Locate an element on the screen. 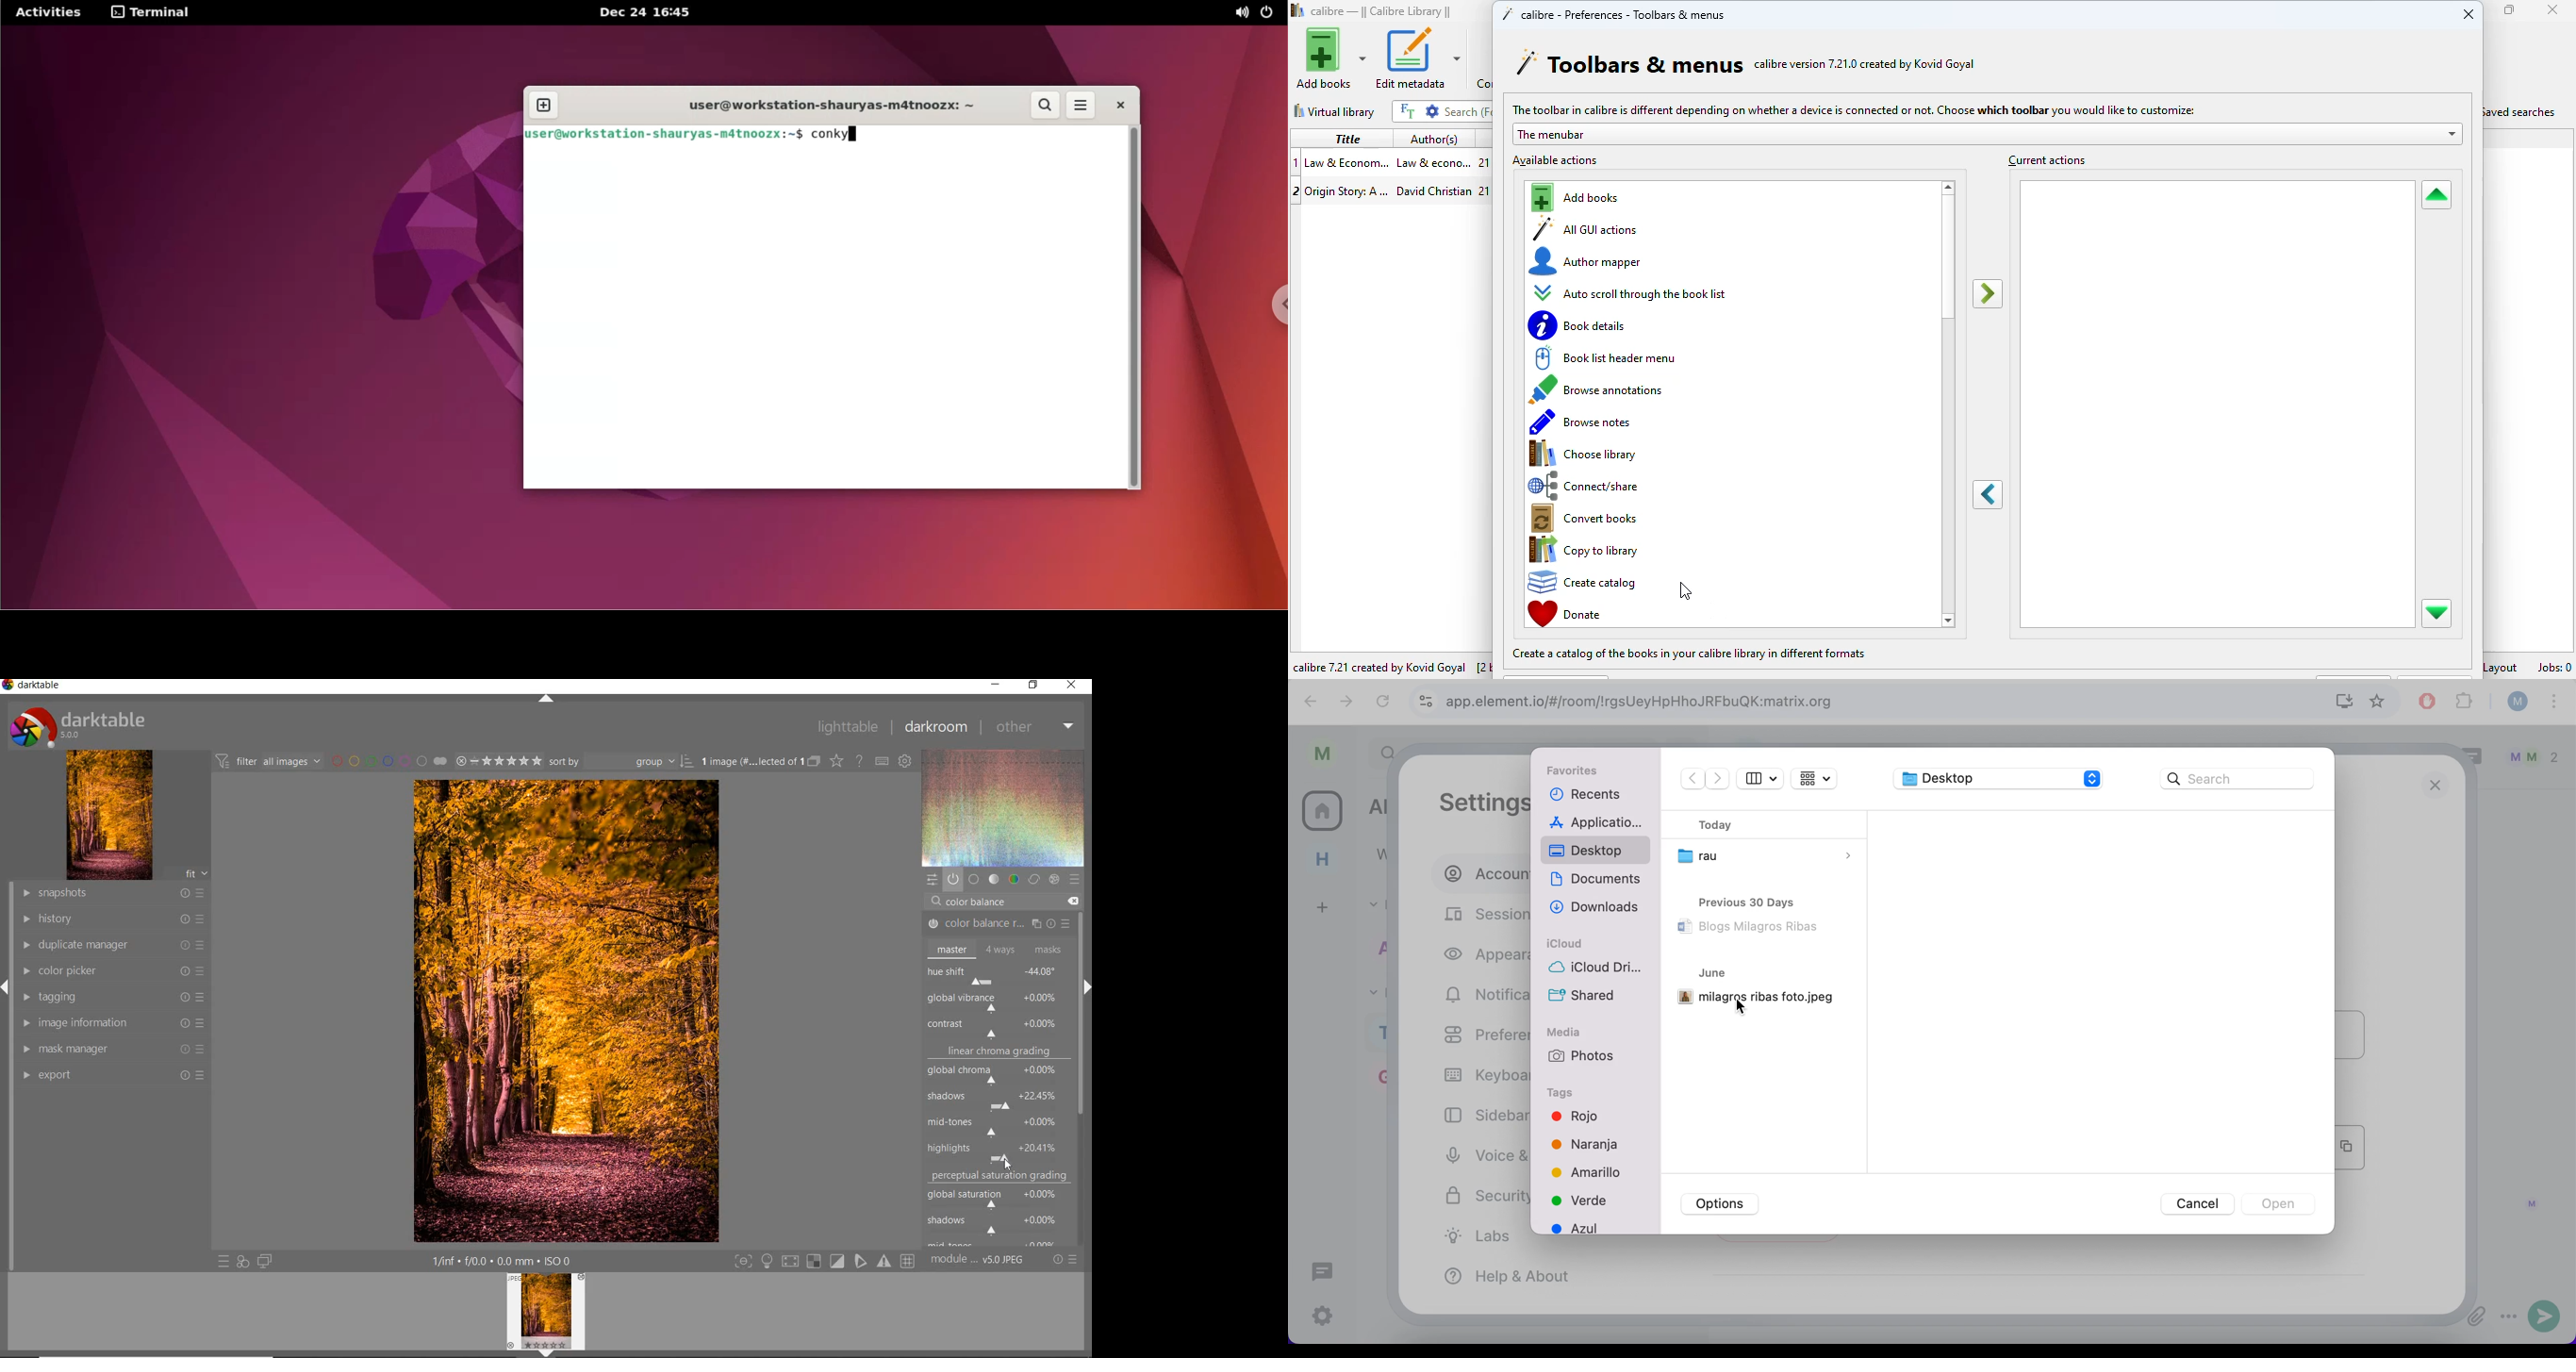 This screenshot has height=1372, width=2576. expand/collapse is located at coordinates (1086, 983).